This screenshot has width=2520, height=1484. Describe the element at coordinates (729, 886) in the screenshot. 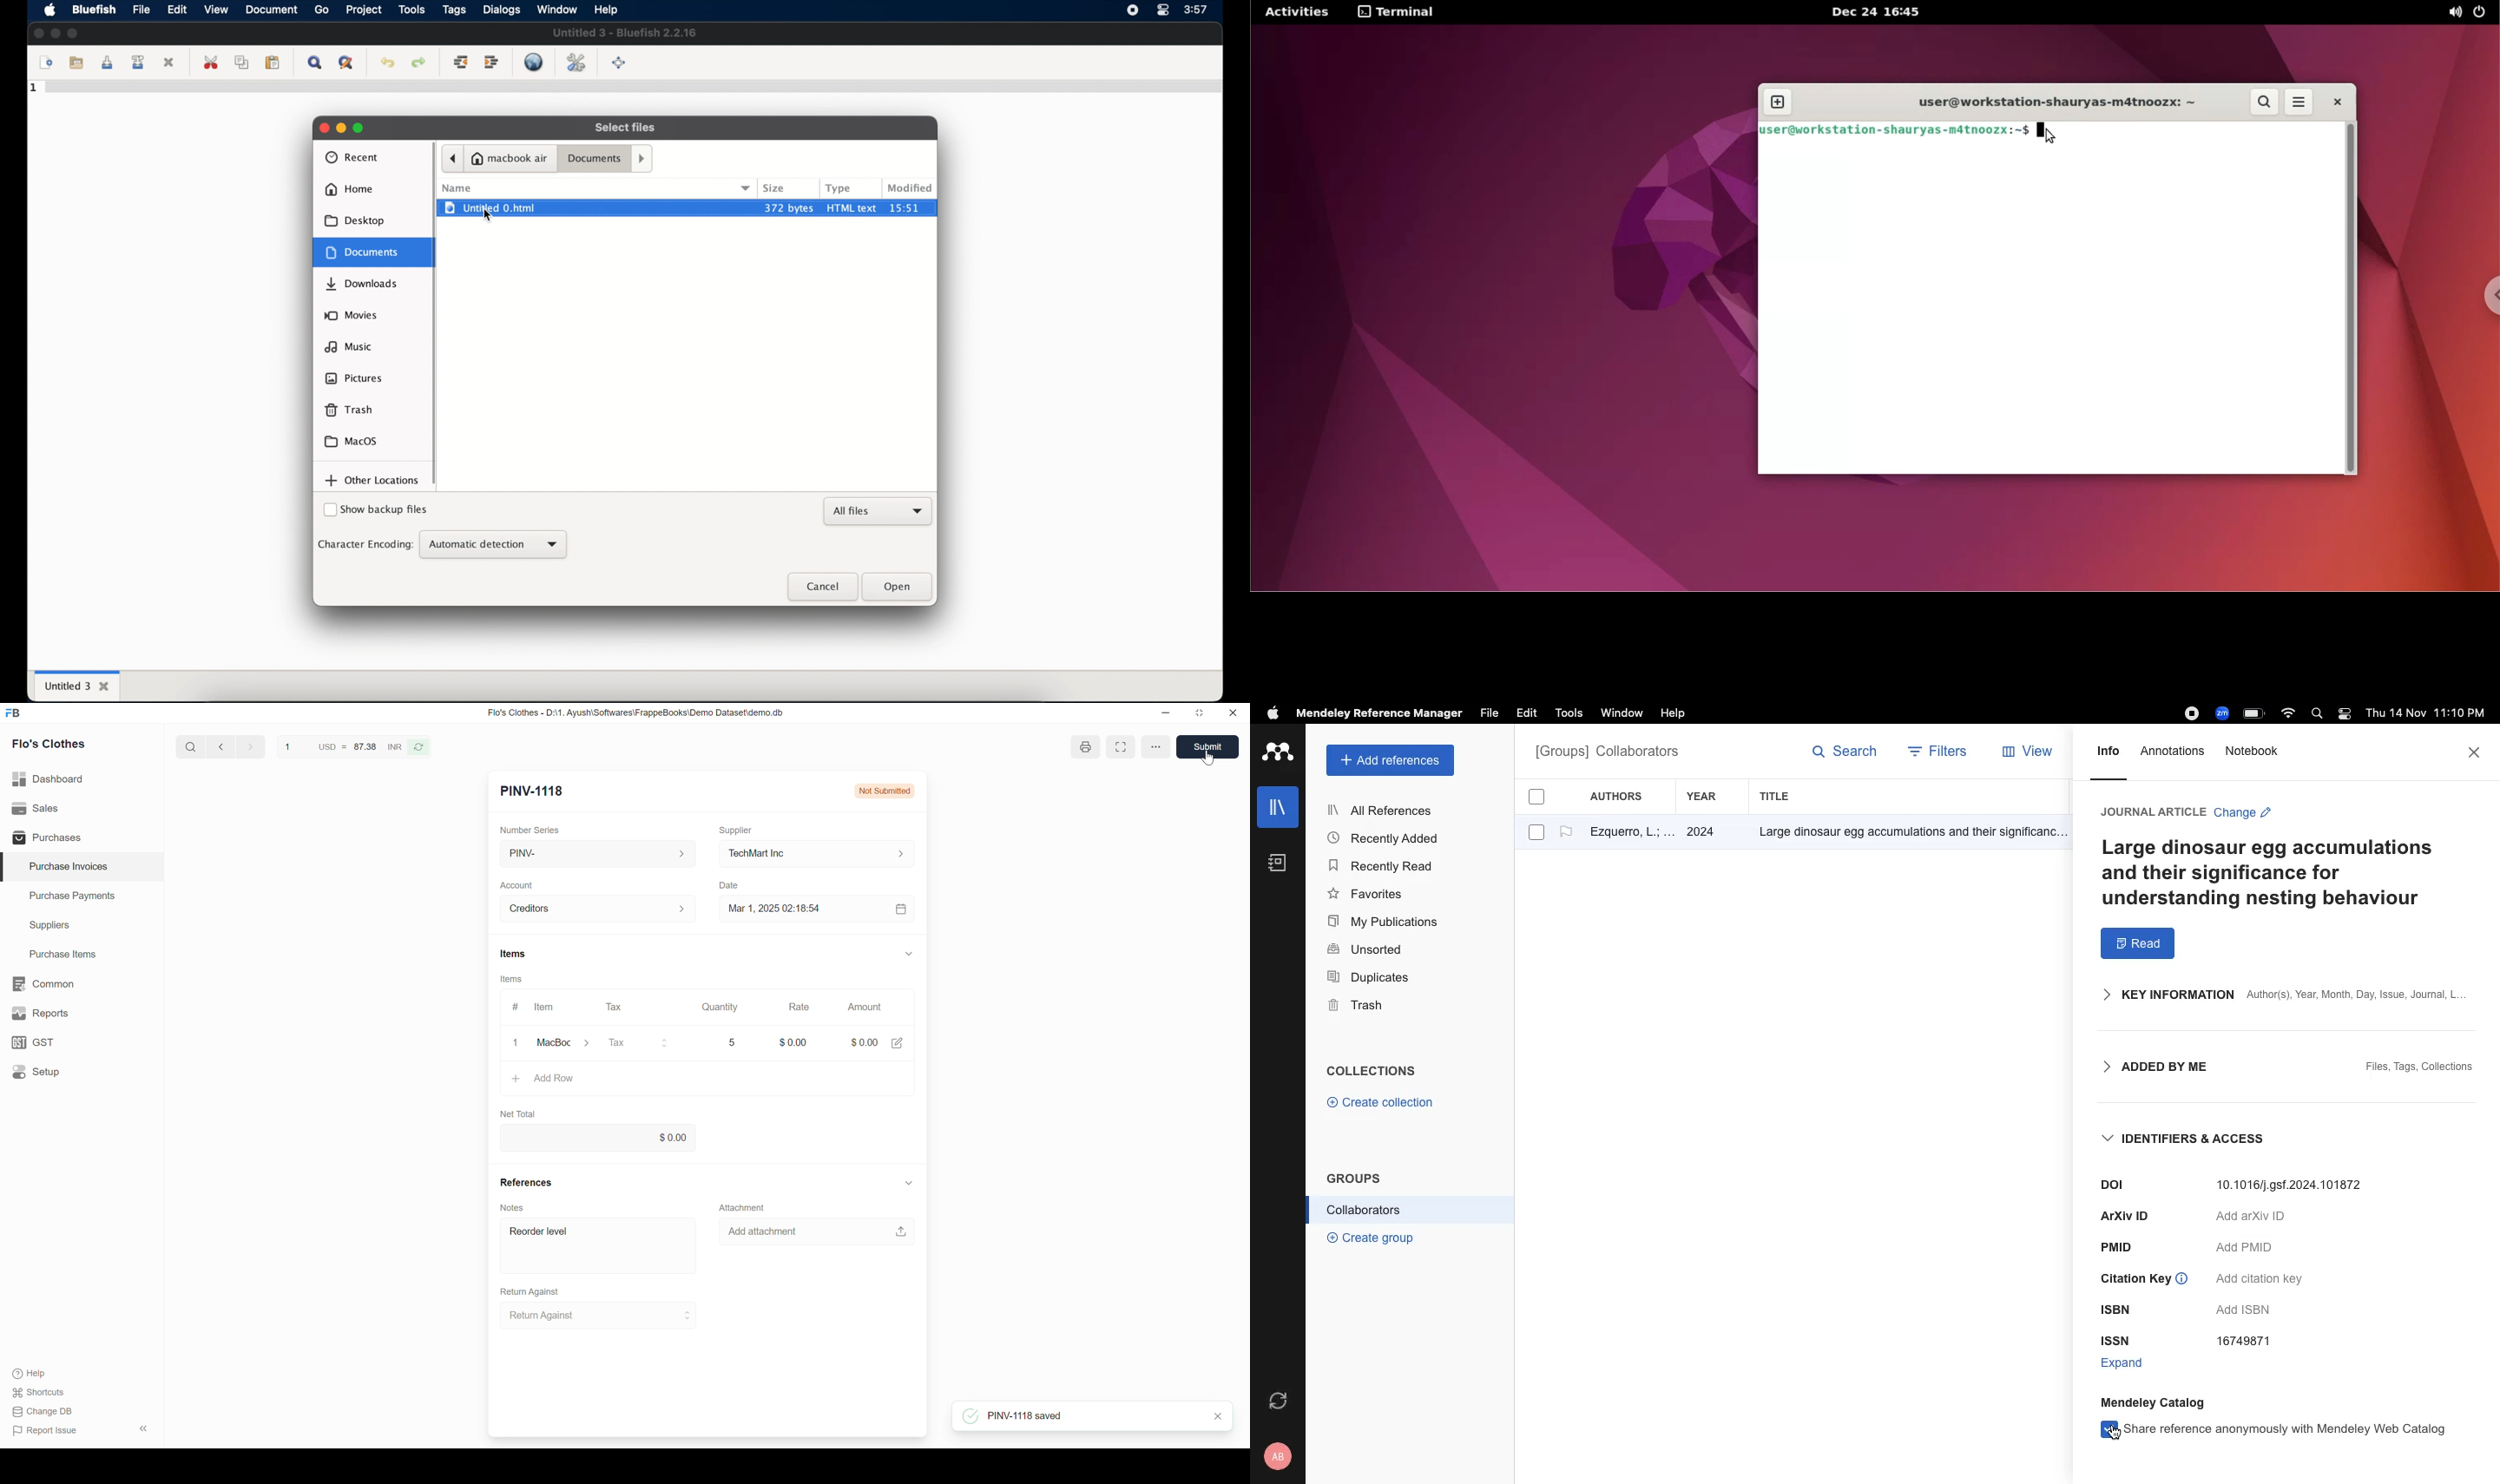

I see `Date` at that location.